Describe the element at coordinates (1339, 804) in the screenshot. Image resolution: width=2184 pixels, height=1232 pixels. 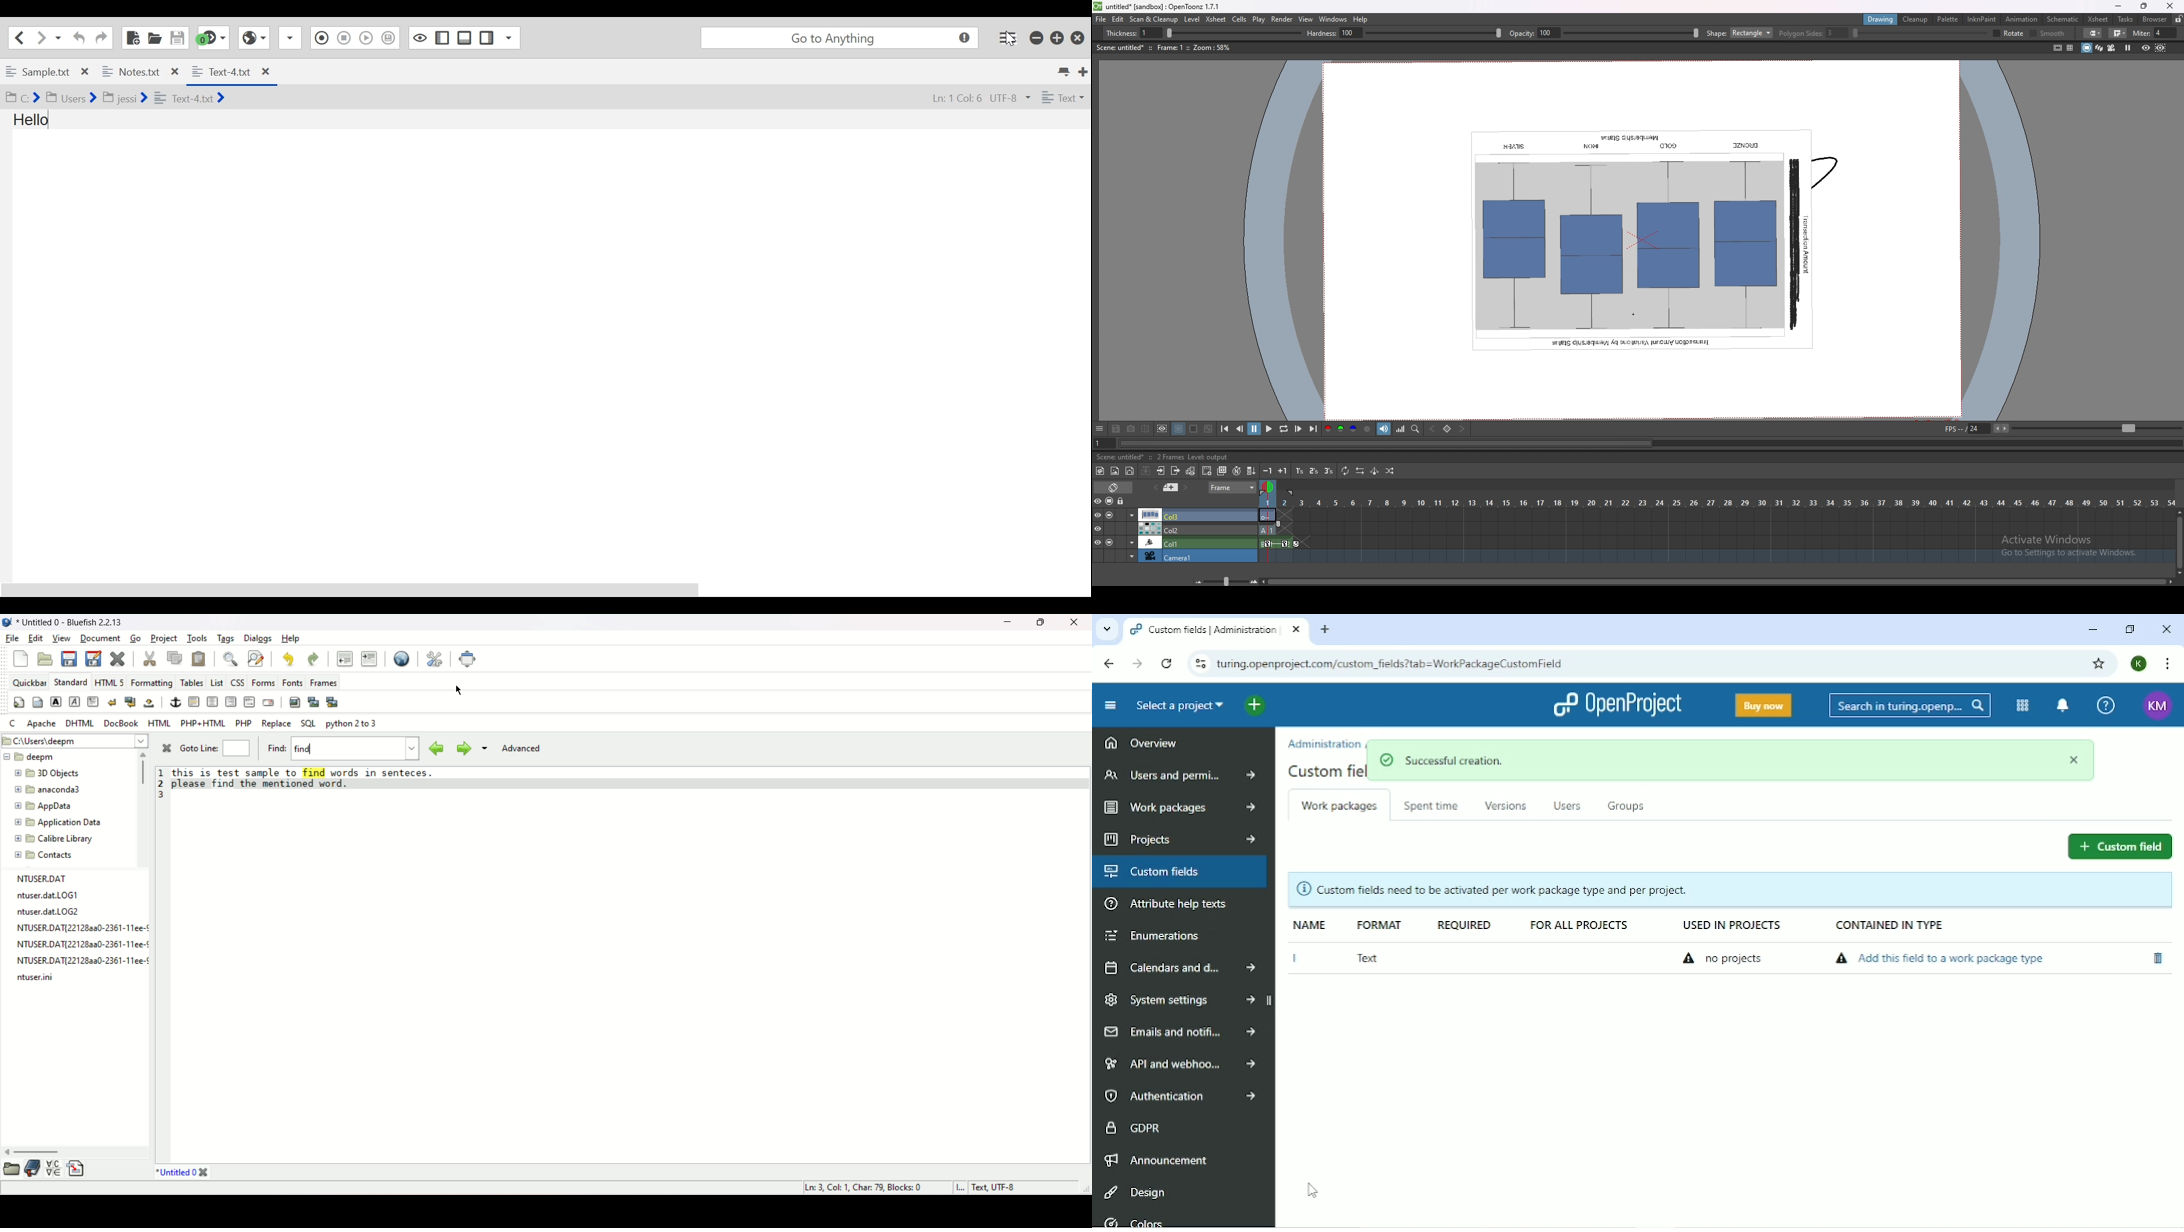
I see `Work packages` at that location.